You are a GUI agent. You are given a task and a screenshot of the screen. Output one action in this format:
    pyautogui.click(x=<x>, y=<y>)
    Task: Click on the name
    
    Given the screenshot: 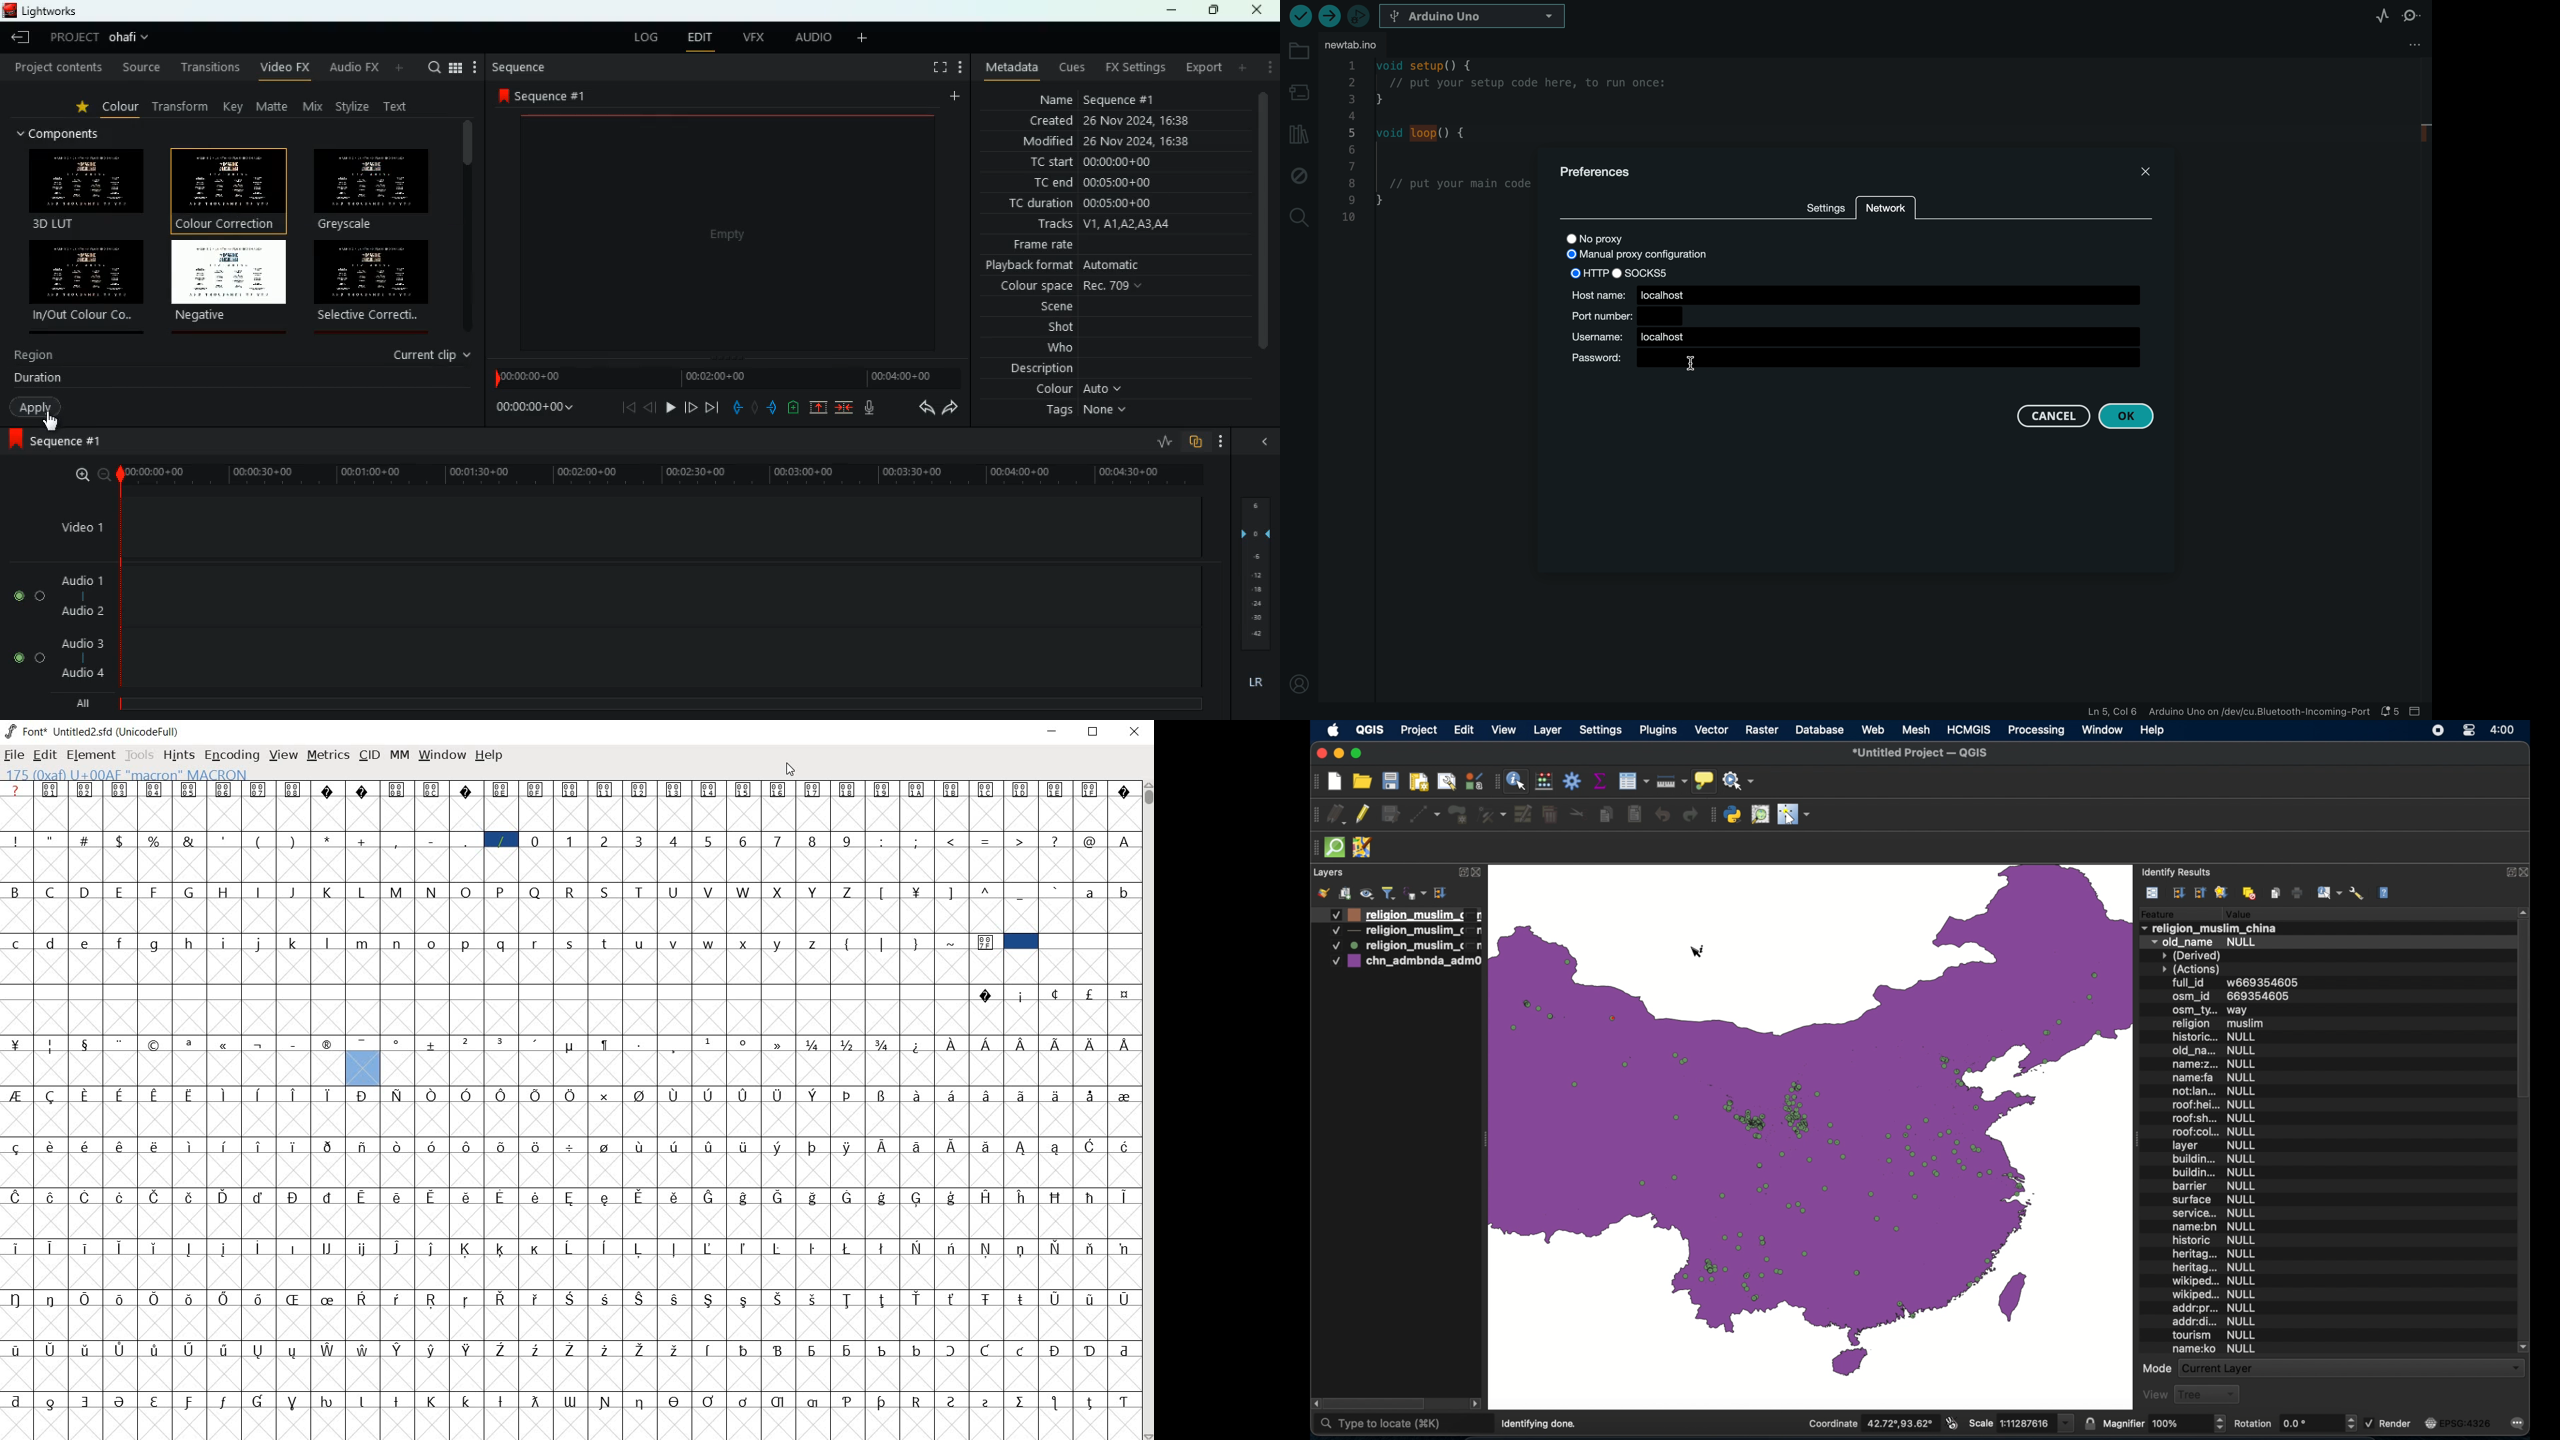 What is the action you would take?
    pyautogui.click(x=1109, y=99)
    